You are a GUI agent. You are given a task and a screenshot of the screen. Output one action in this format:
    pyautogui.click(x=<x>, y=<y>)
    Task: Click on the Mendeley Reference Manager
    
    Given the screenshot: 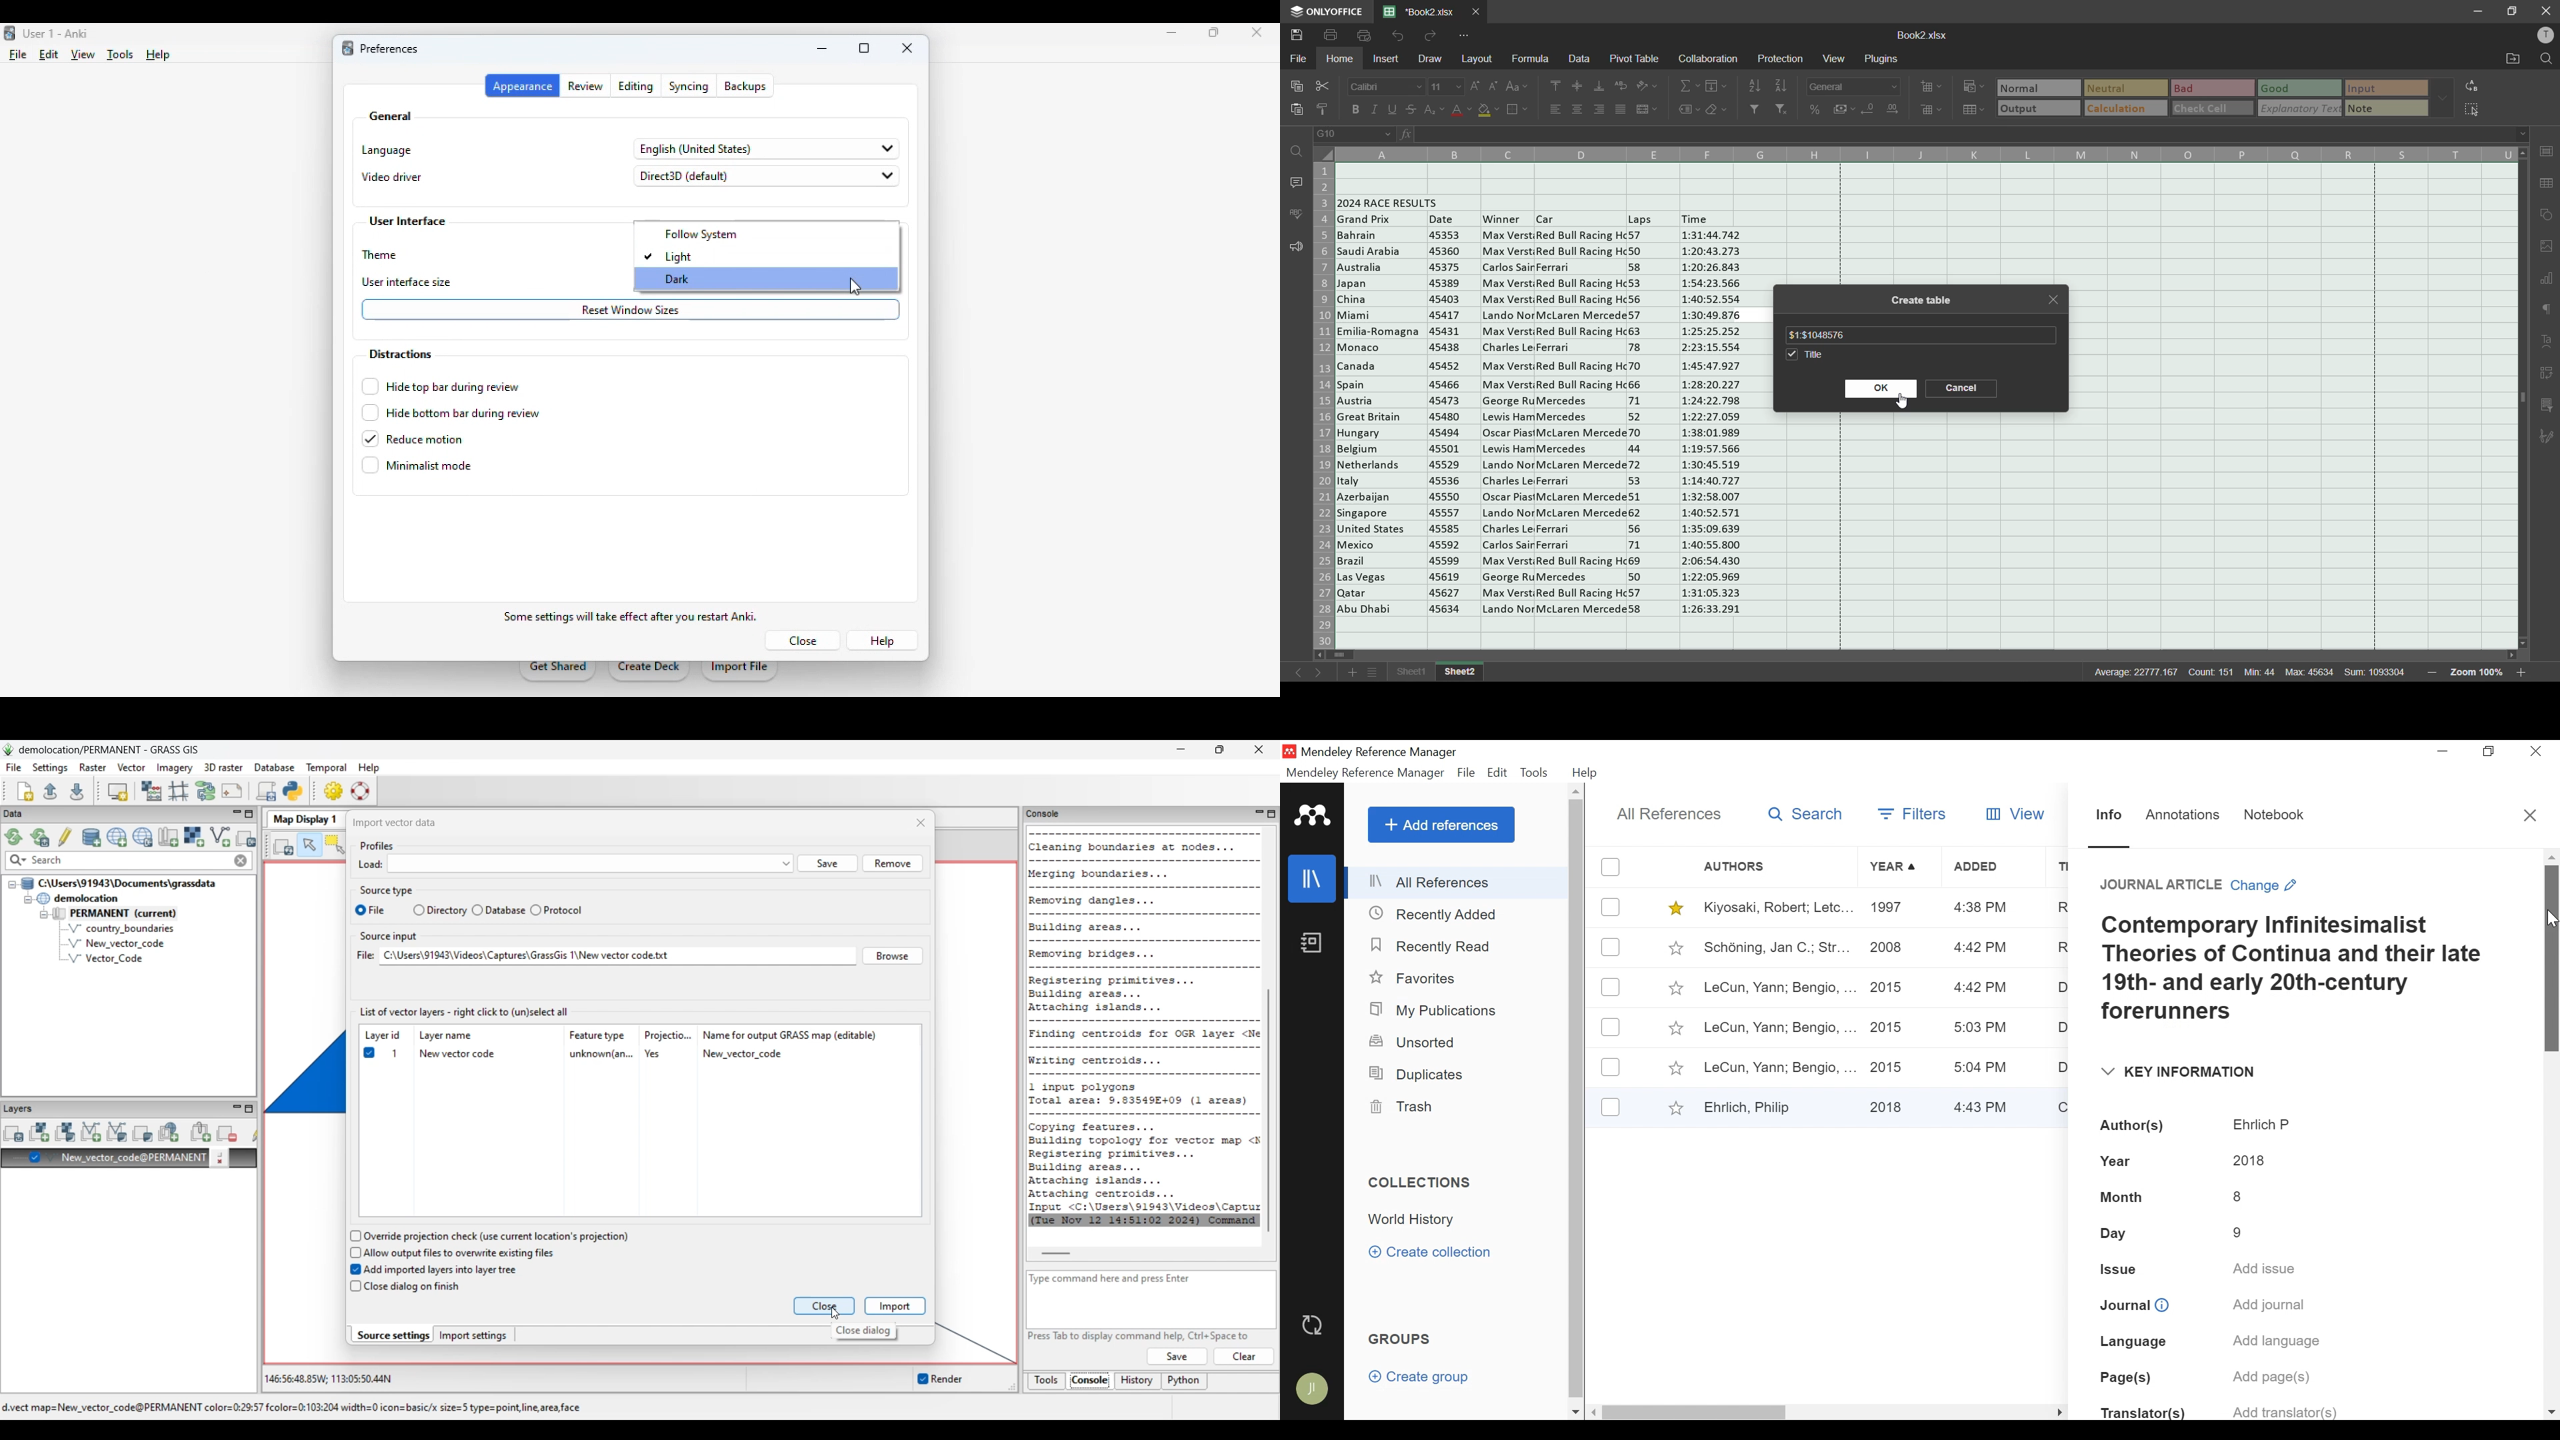 What is the action you would take?
    pyautogui.click(x=1379, y=753)
    